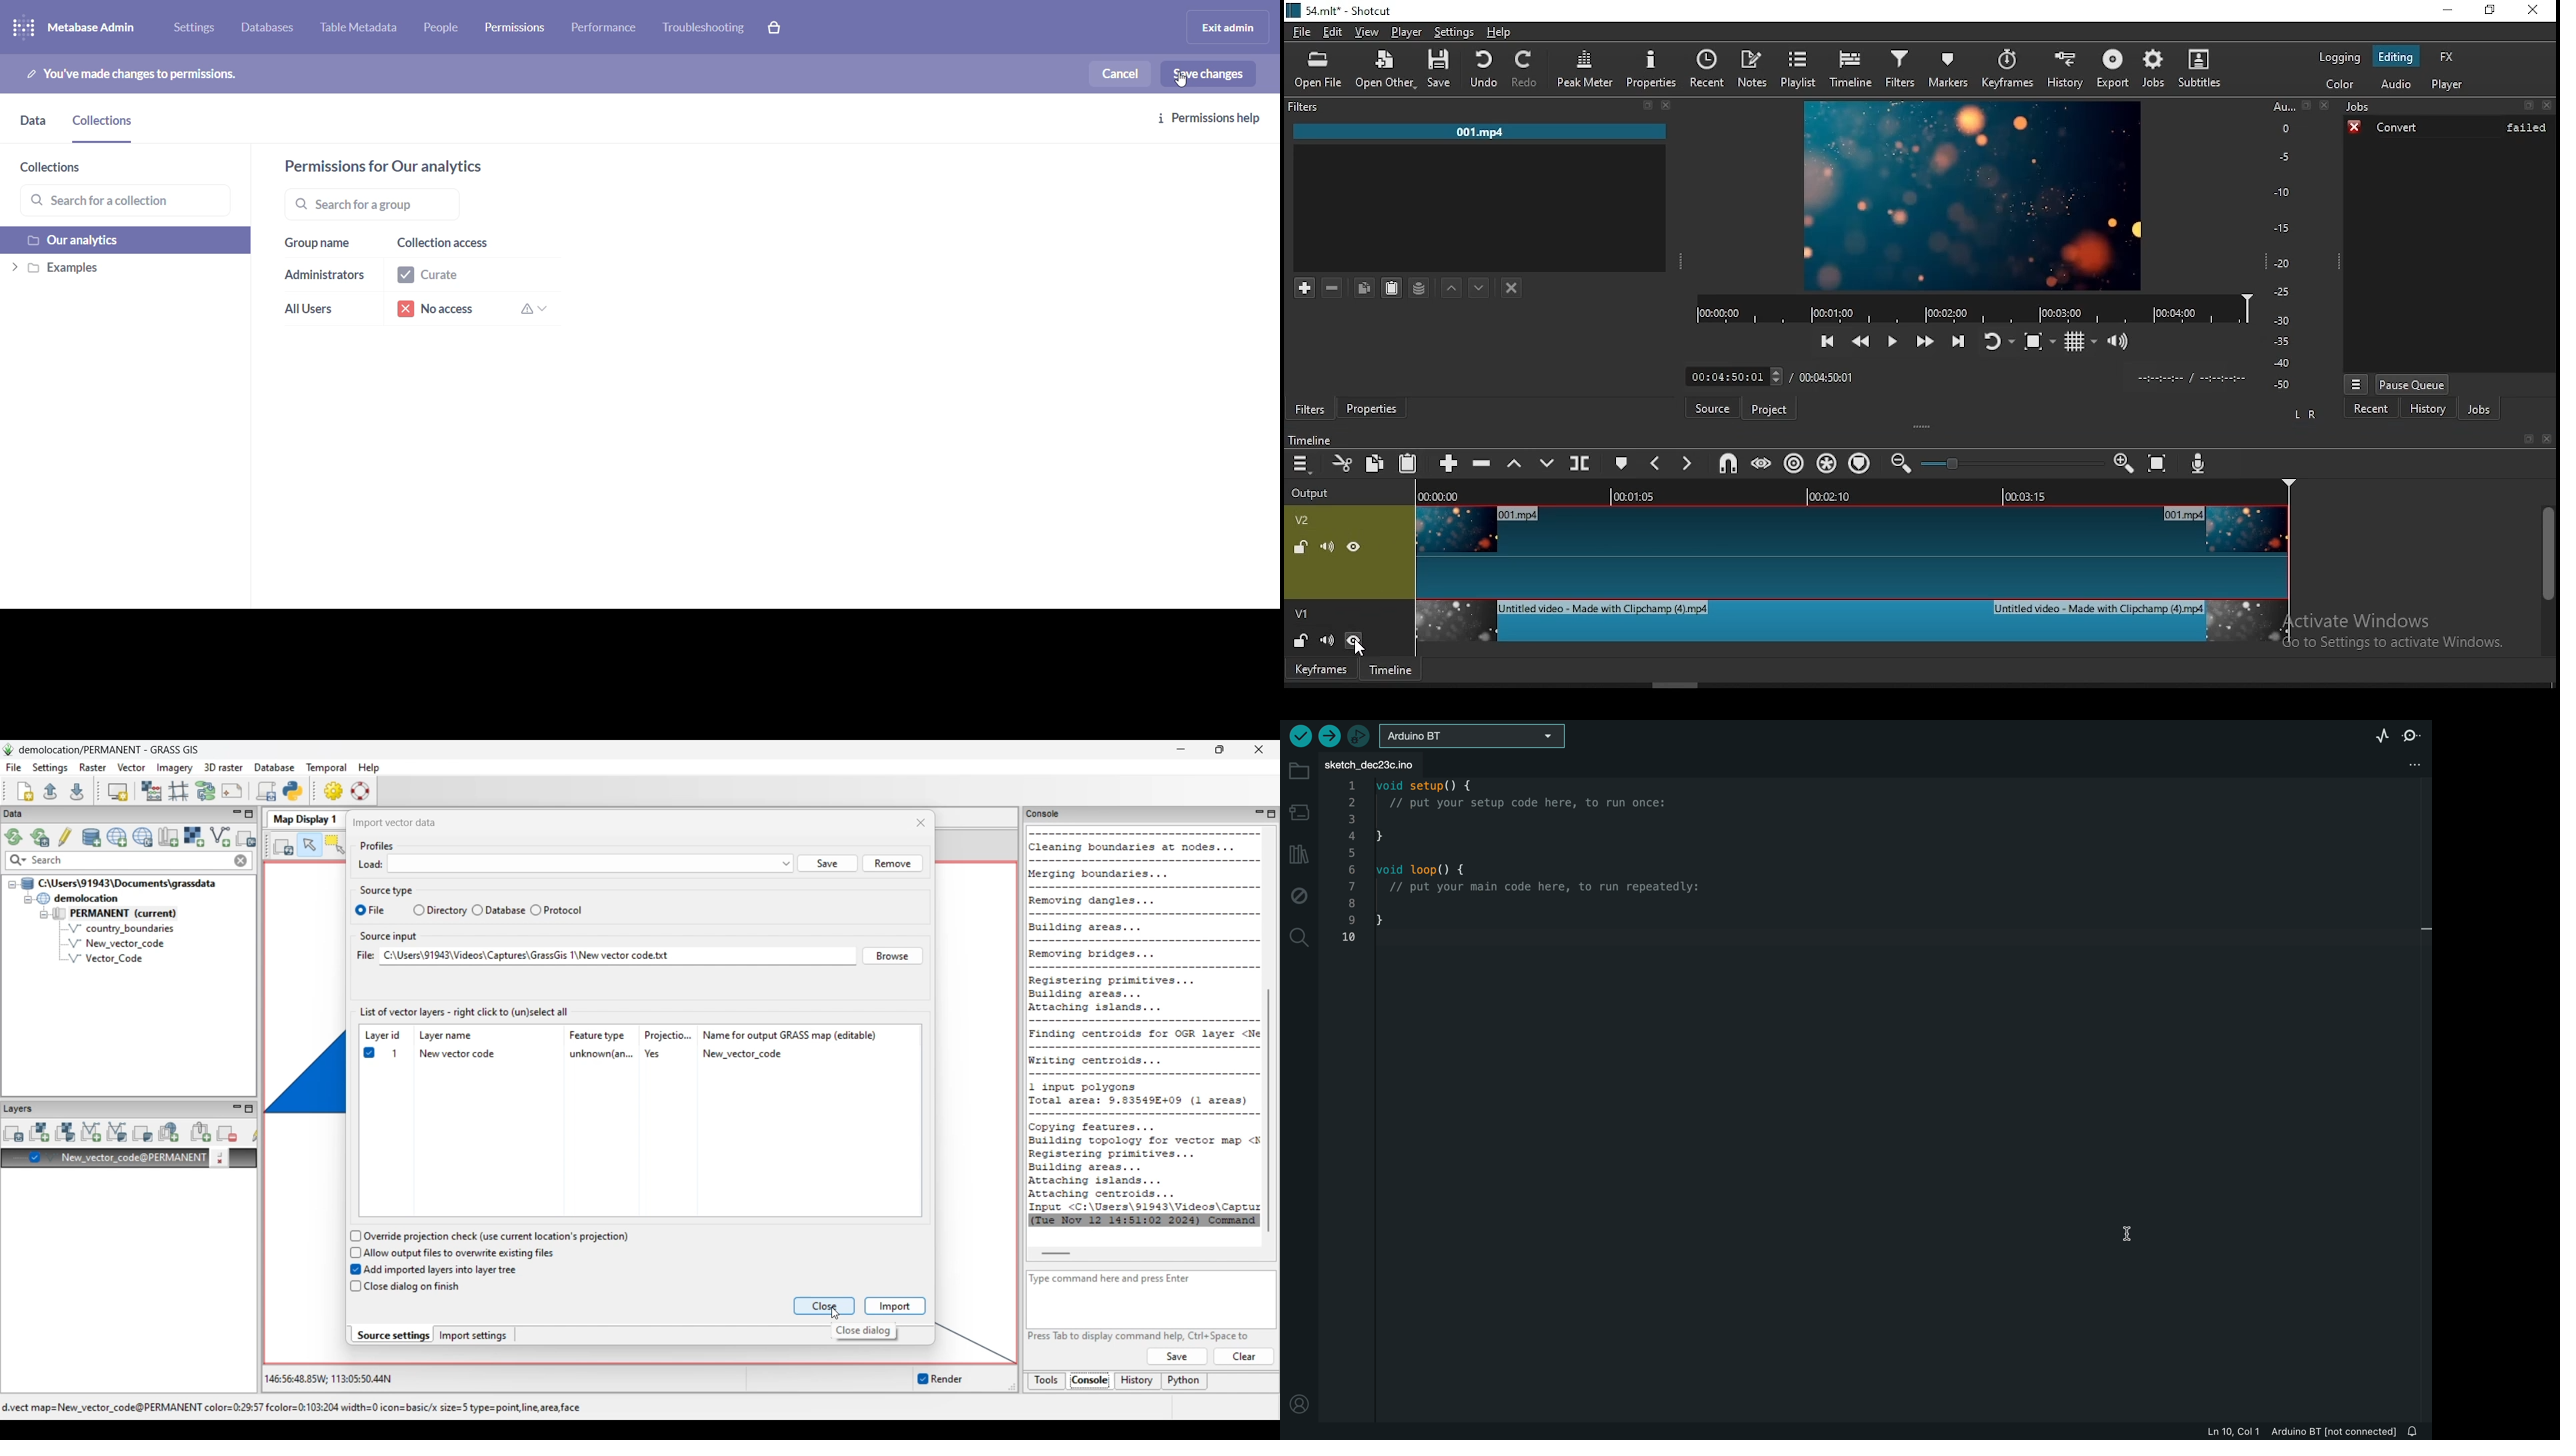  What do you see at coordinates (1708, 66) in the screenshot?
I see `recent` at bounding box center [1708, 66].